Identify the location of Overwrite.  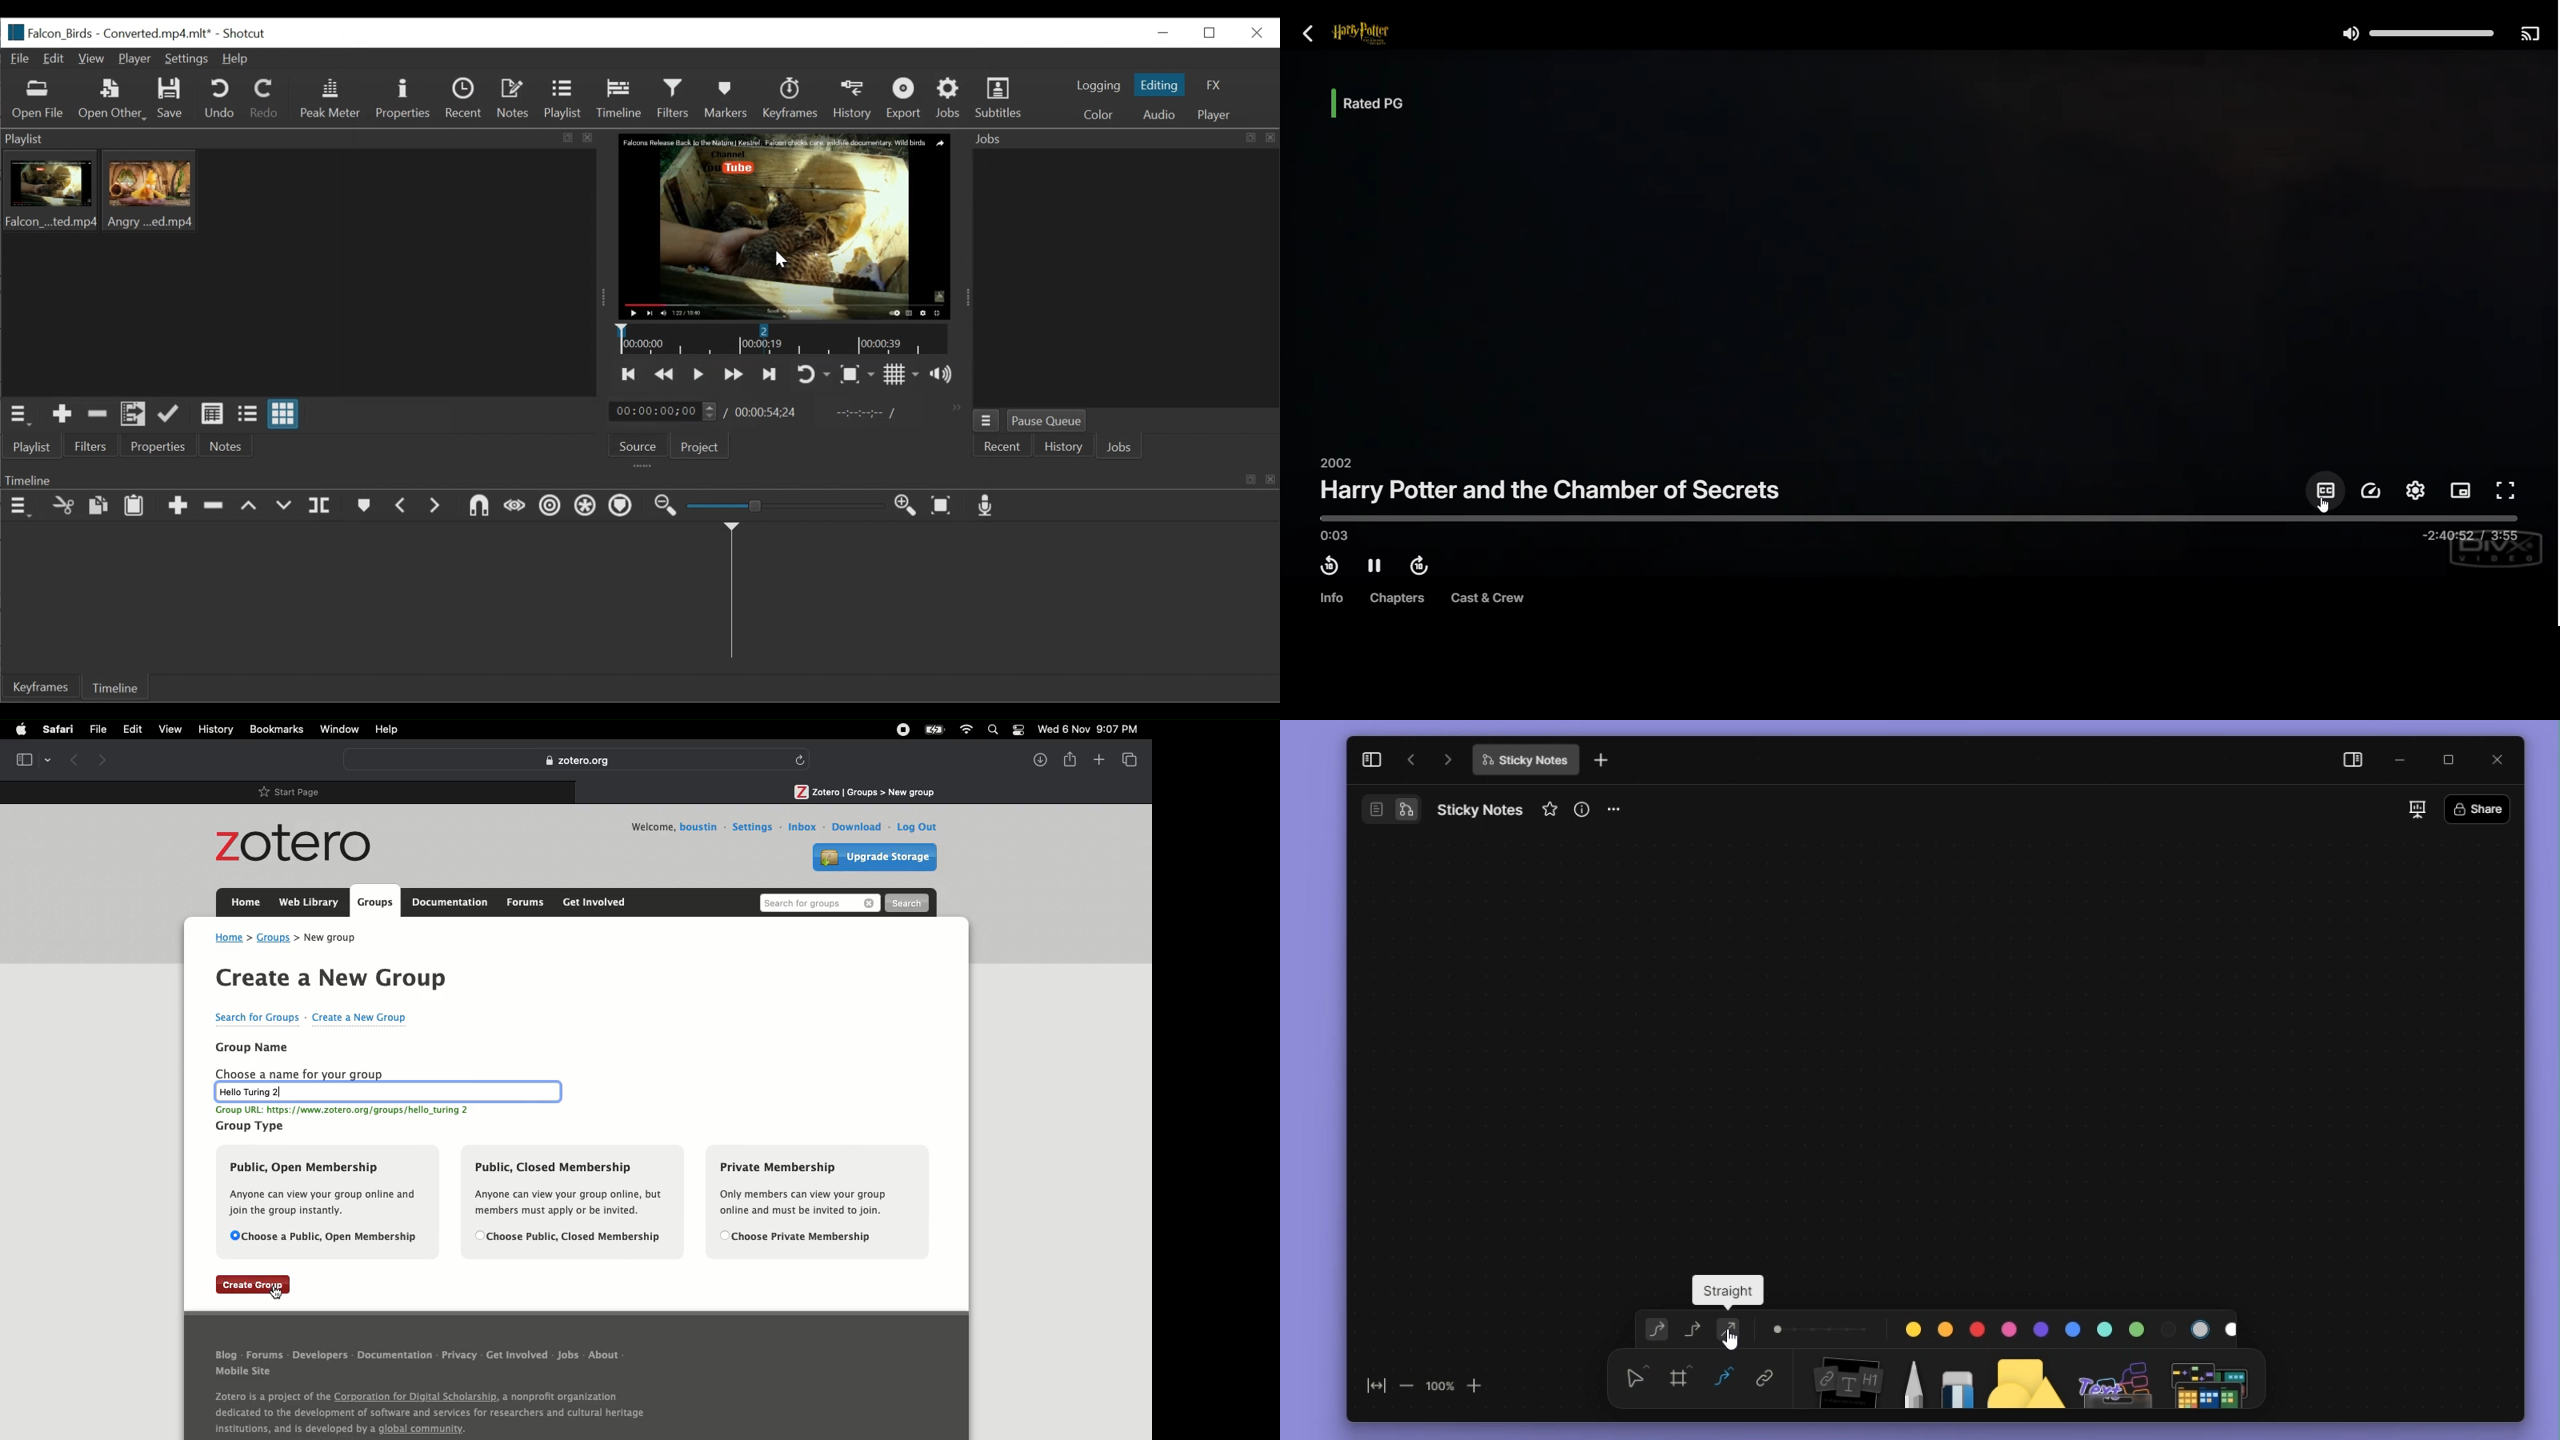
(283, 506).